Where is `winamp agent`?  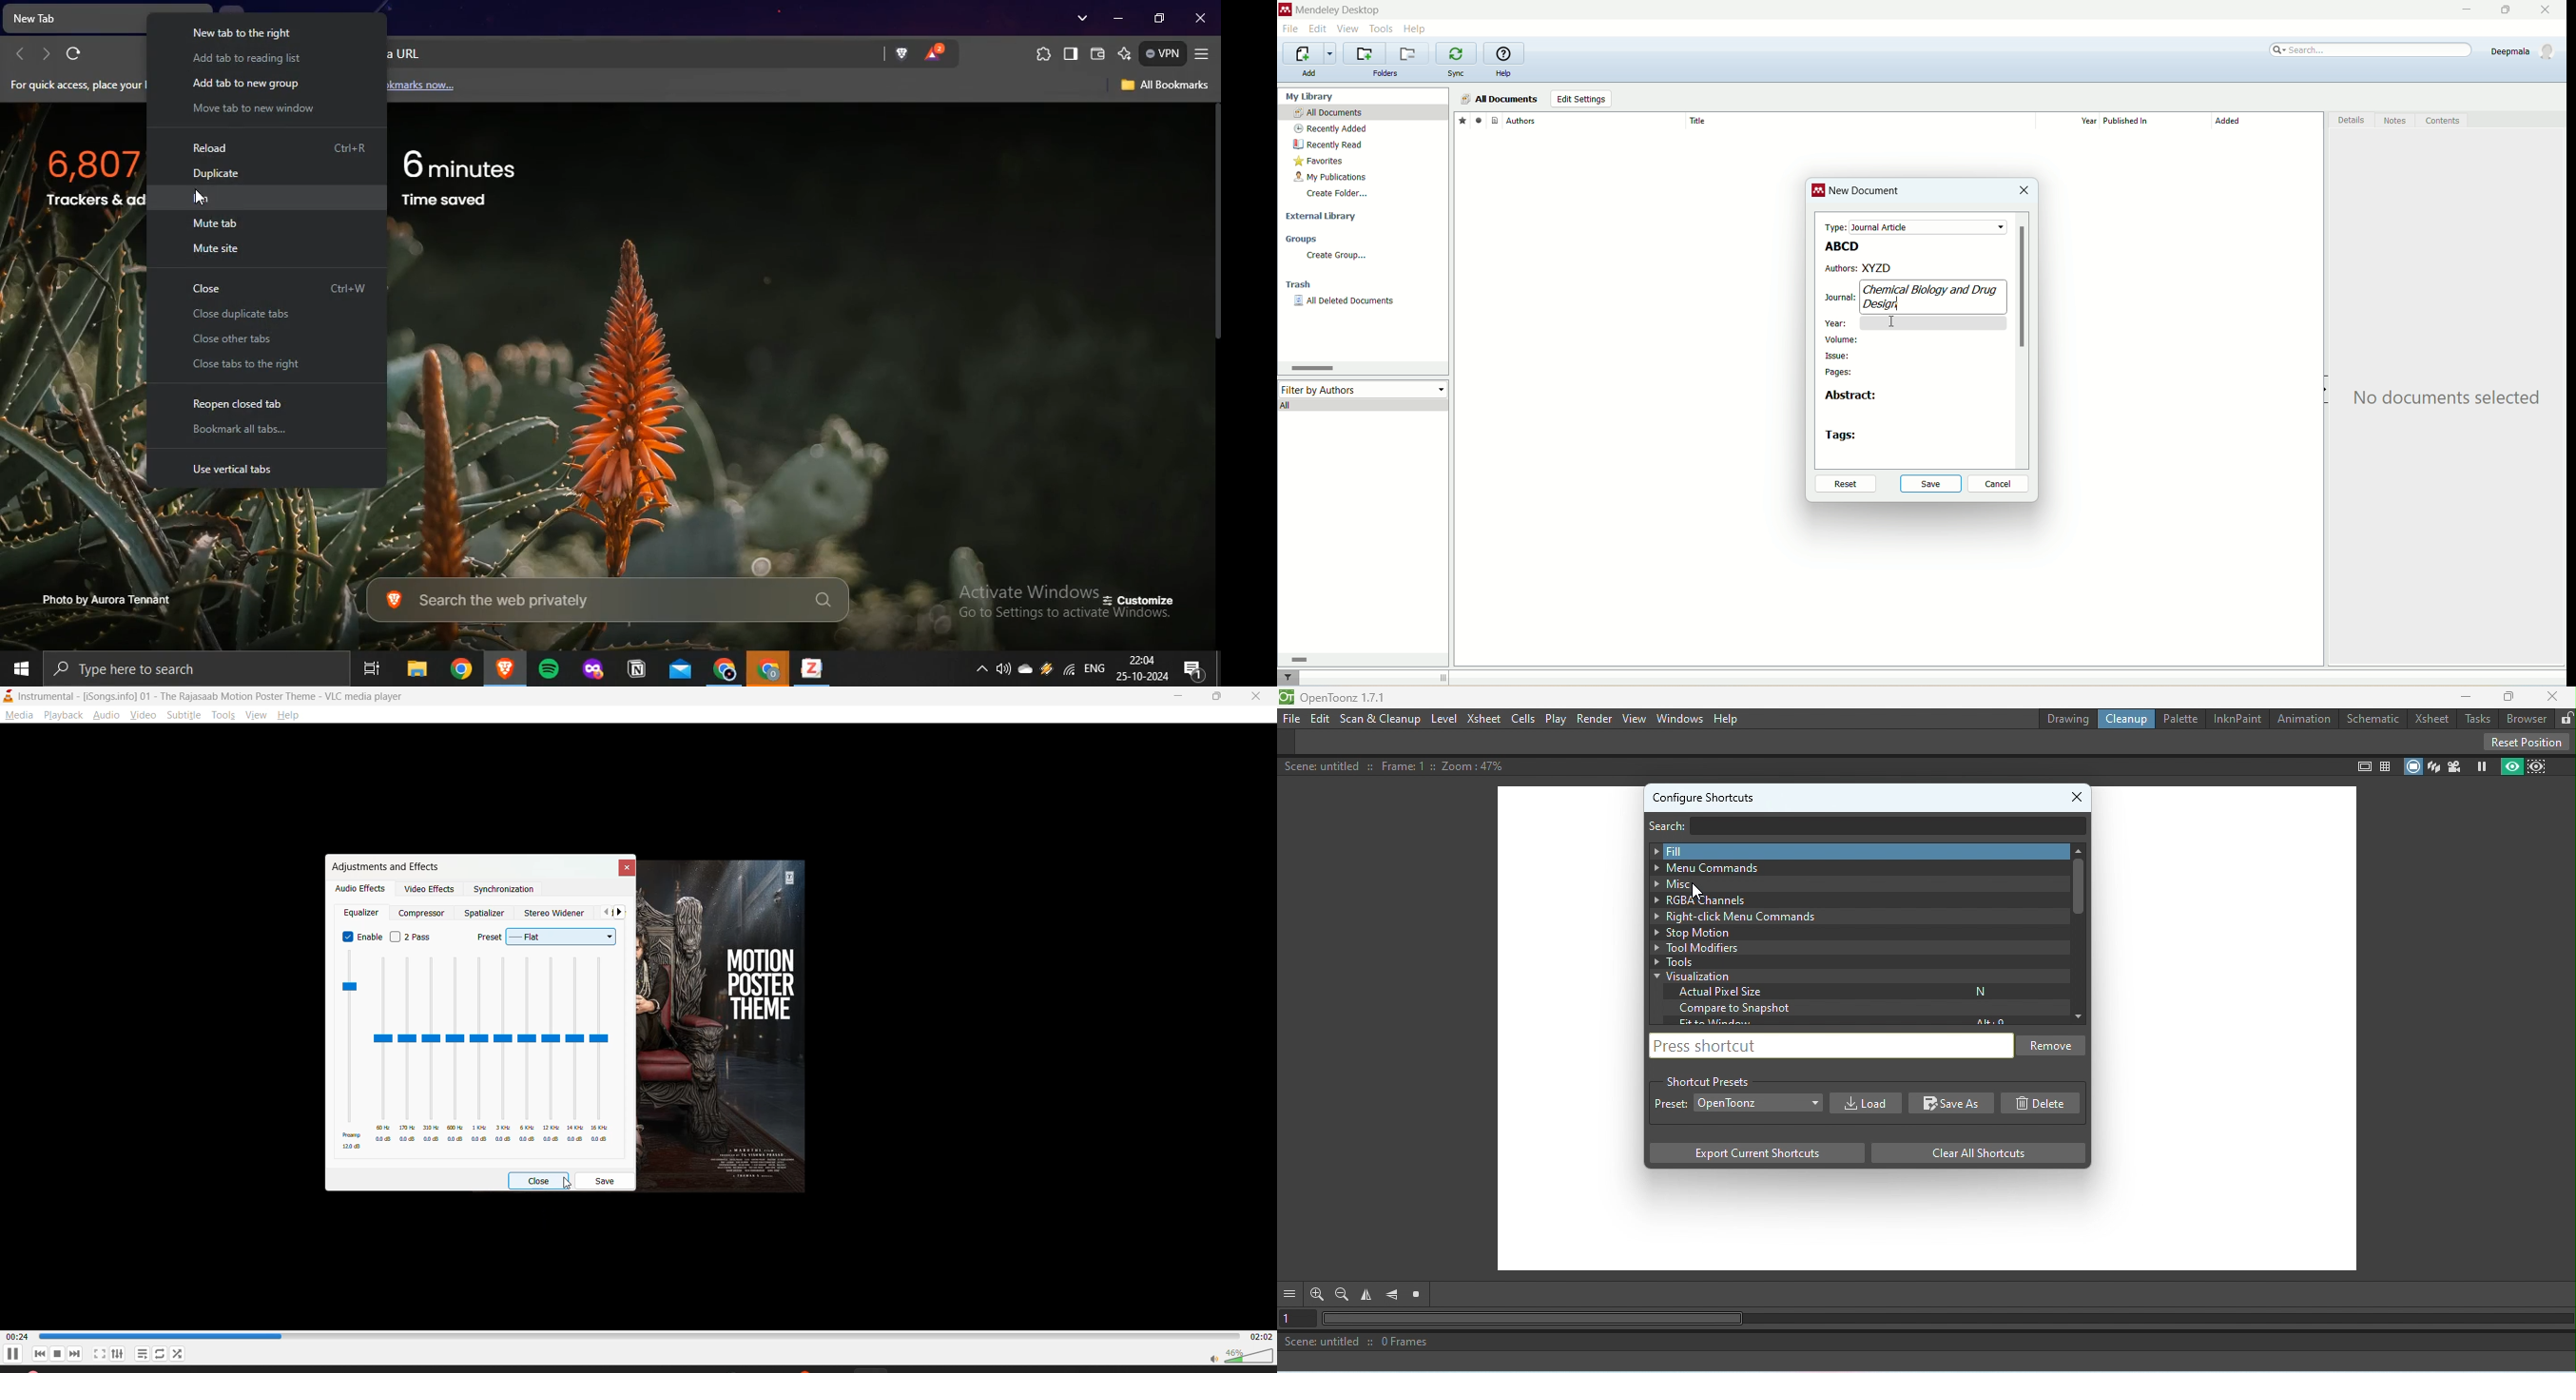 winamp agent is located at coordinates (1047, 667).